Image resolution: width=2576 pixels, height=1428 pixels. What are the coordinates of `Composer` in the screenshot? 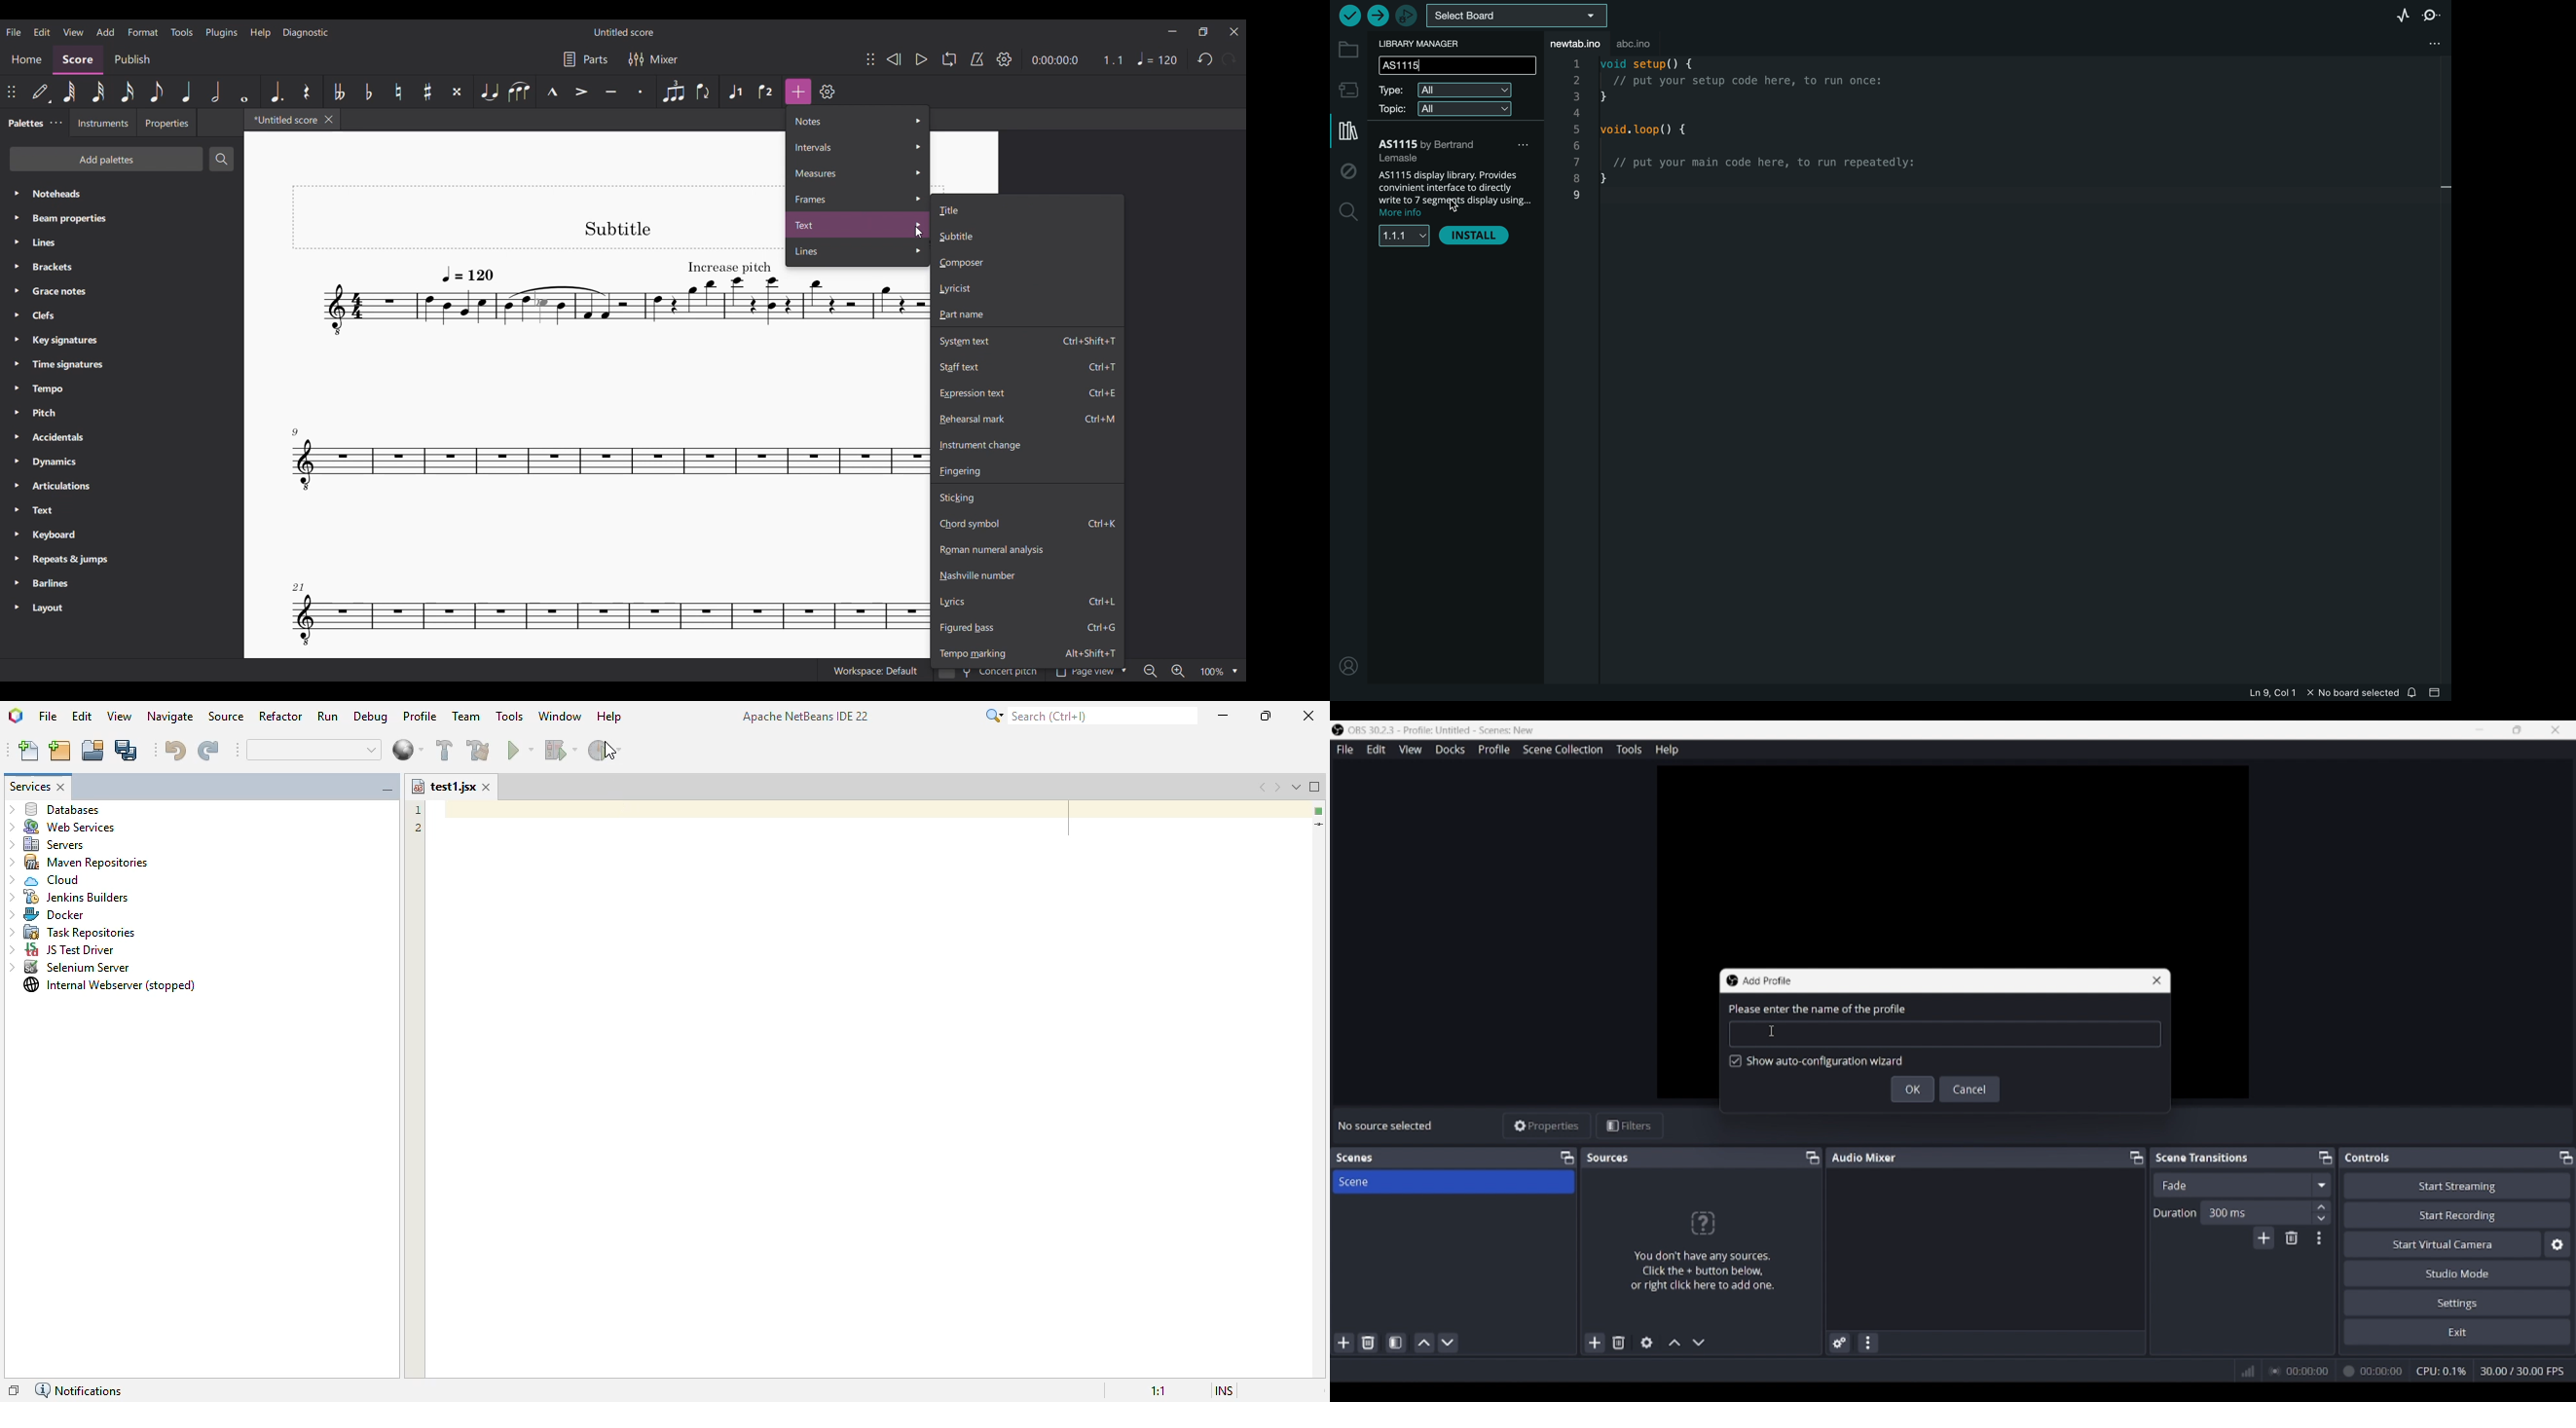 It's located at (1027, 263).